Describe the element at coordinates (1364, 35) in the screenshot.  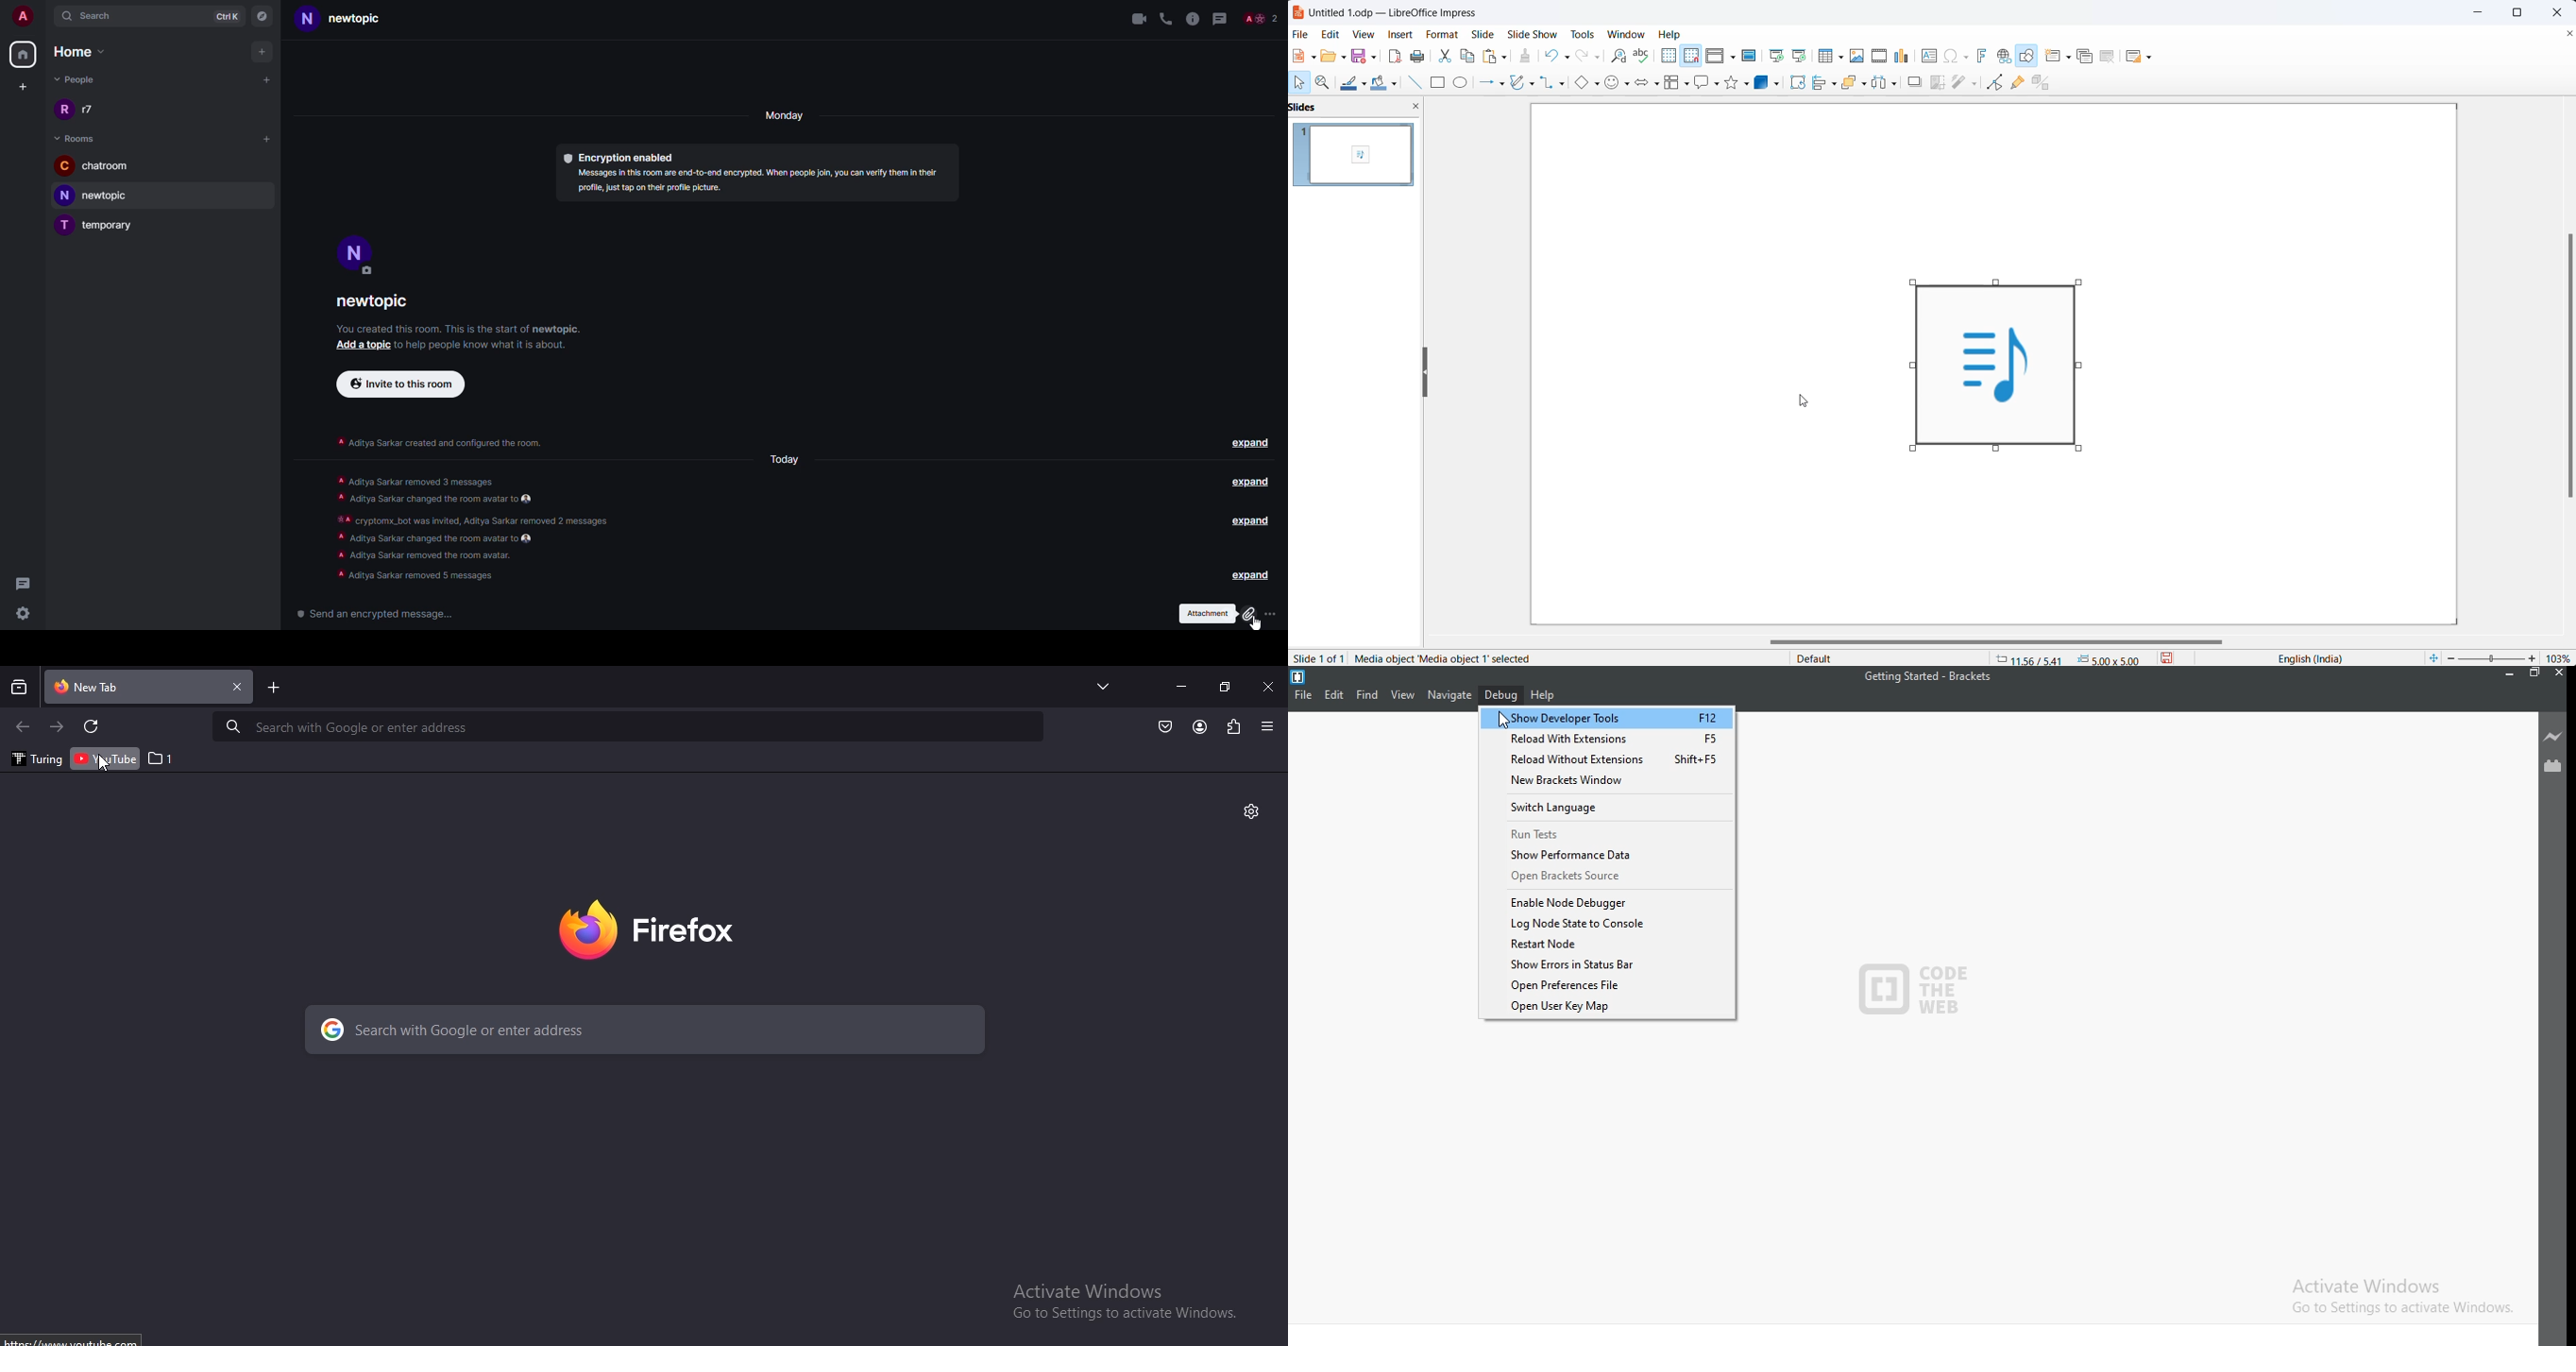
I see `view` at that location.